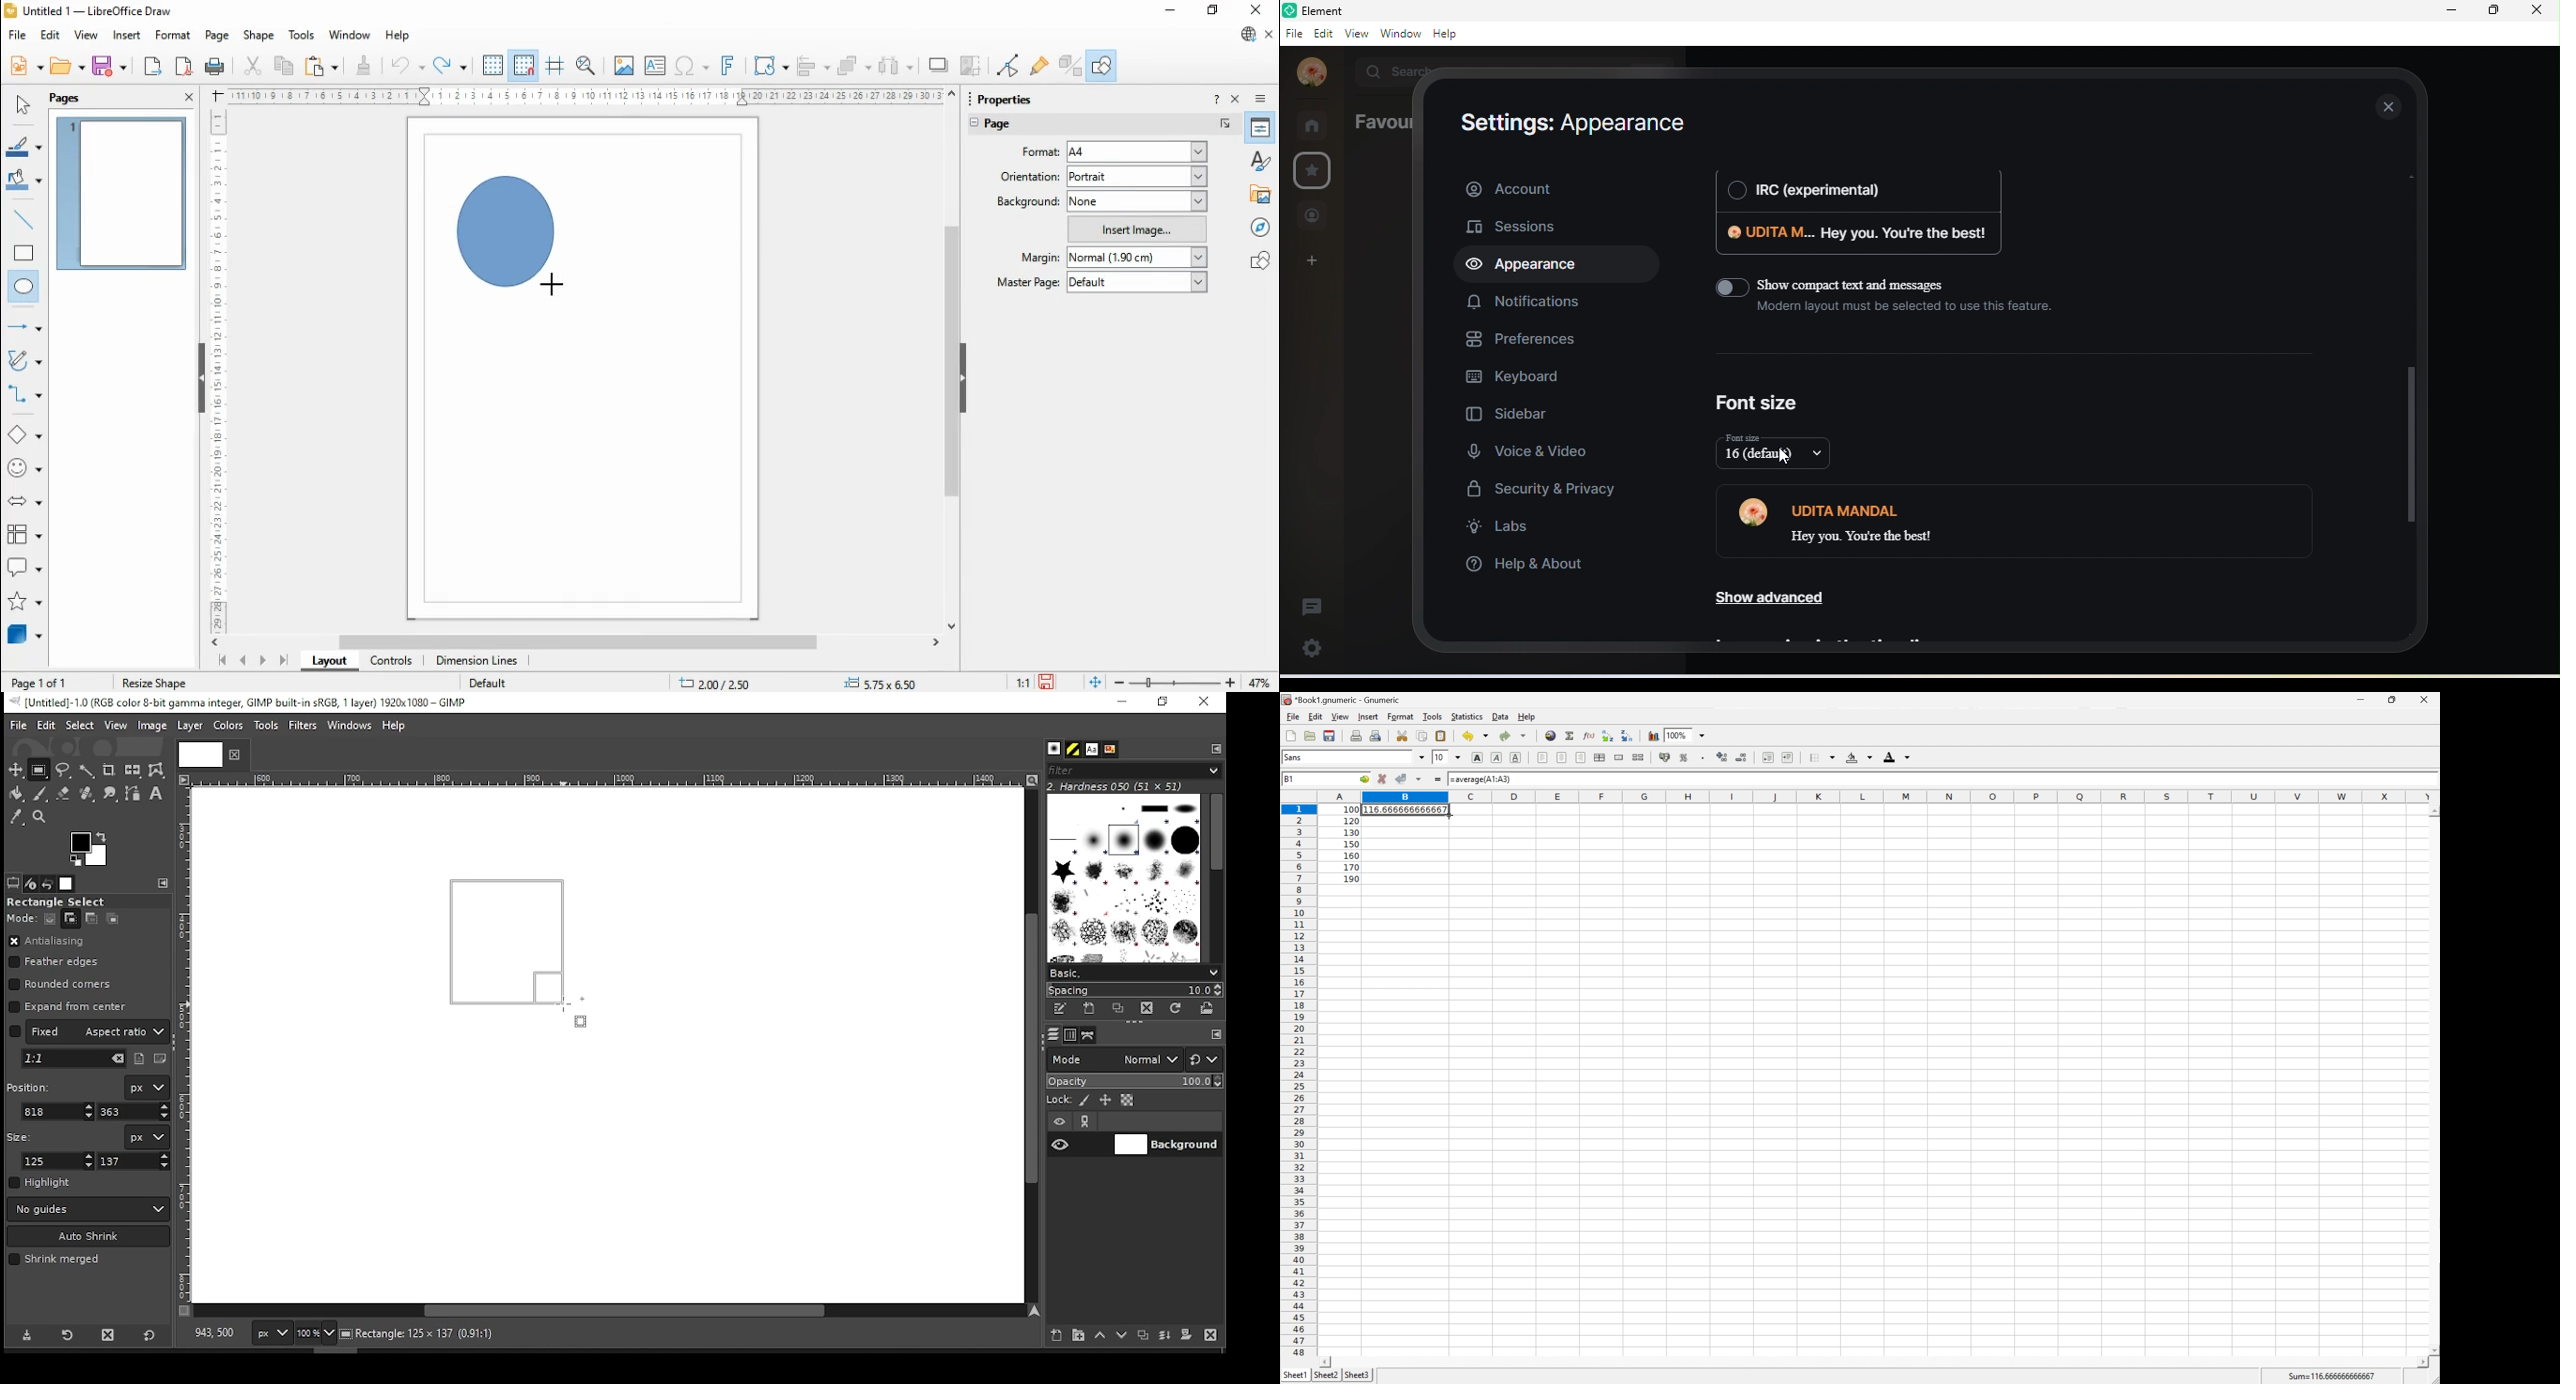 This screenshot has height=1400, width=2576. Describe the element at coordinates (25, 181) in the screenshot. I see `fill color` at that location.